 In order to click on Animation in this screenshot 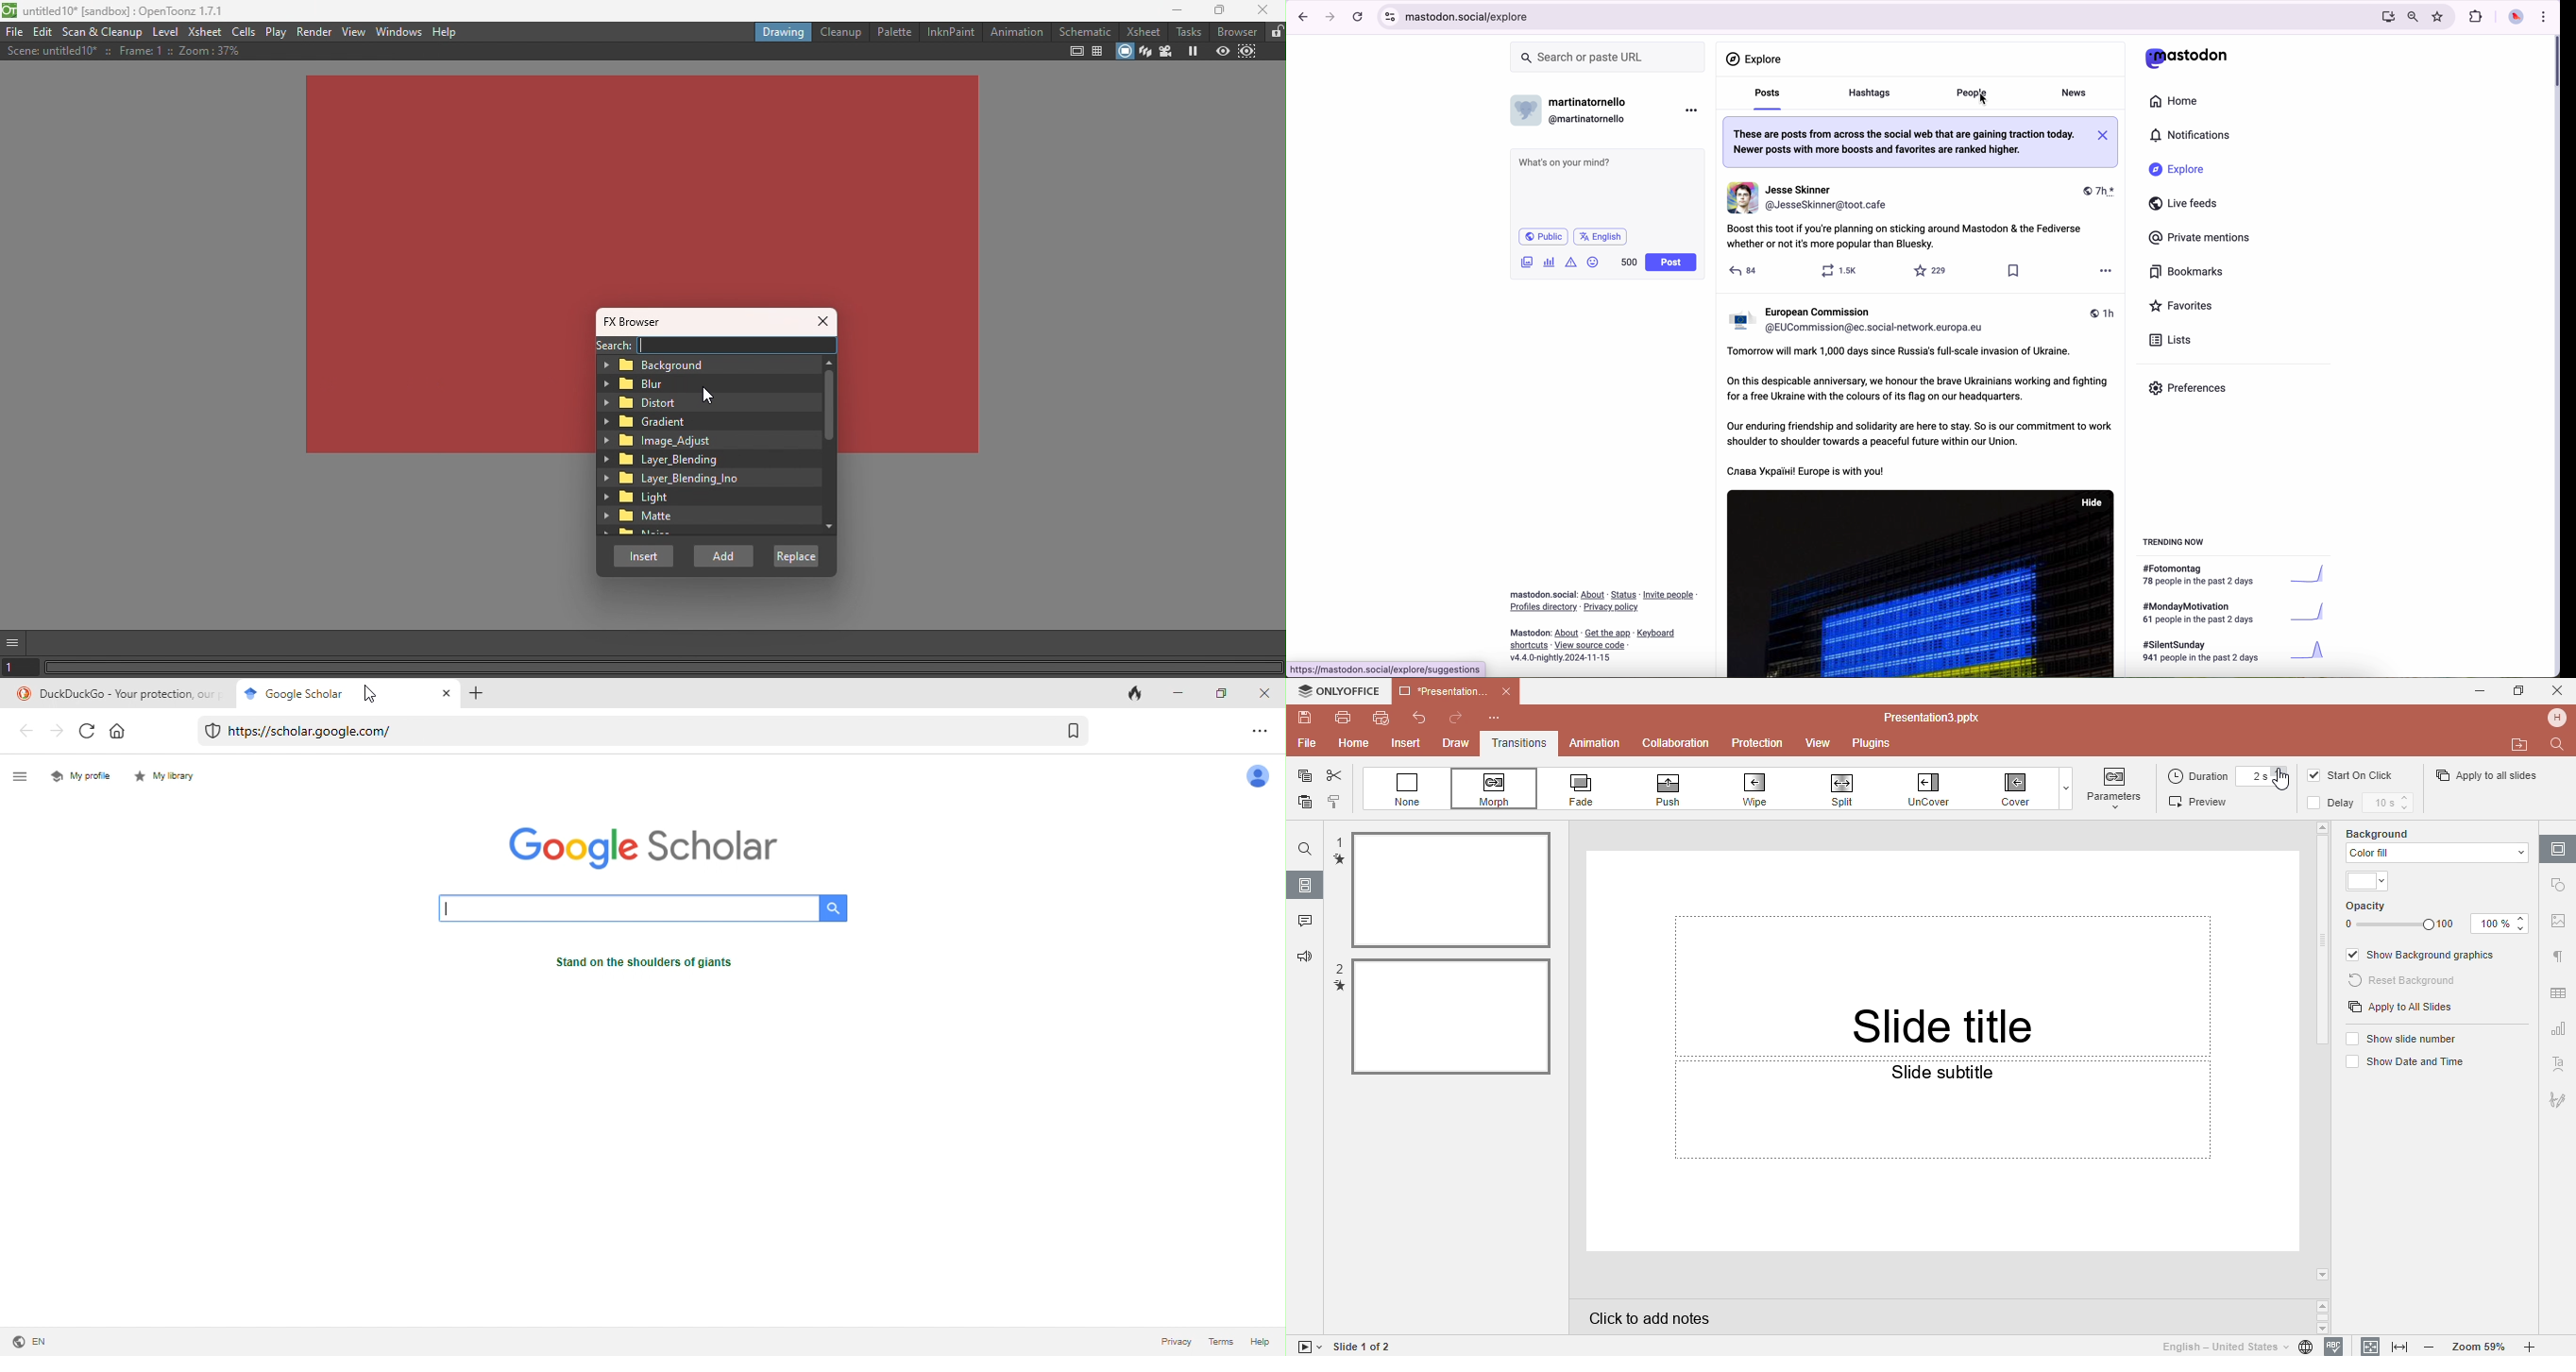, I will do `click(1594, 742)`.